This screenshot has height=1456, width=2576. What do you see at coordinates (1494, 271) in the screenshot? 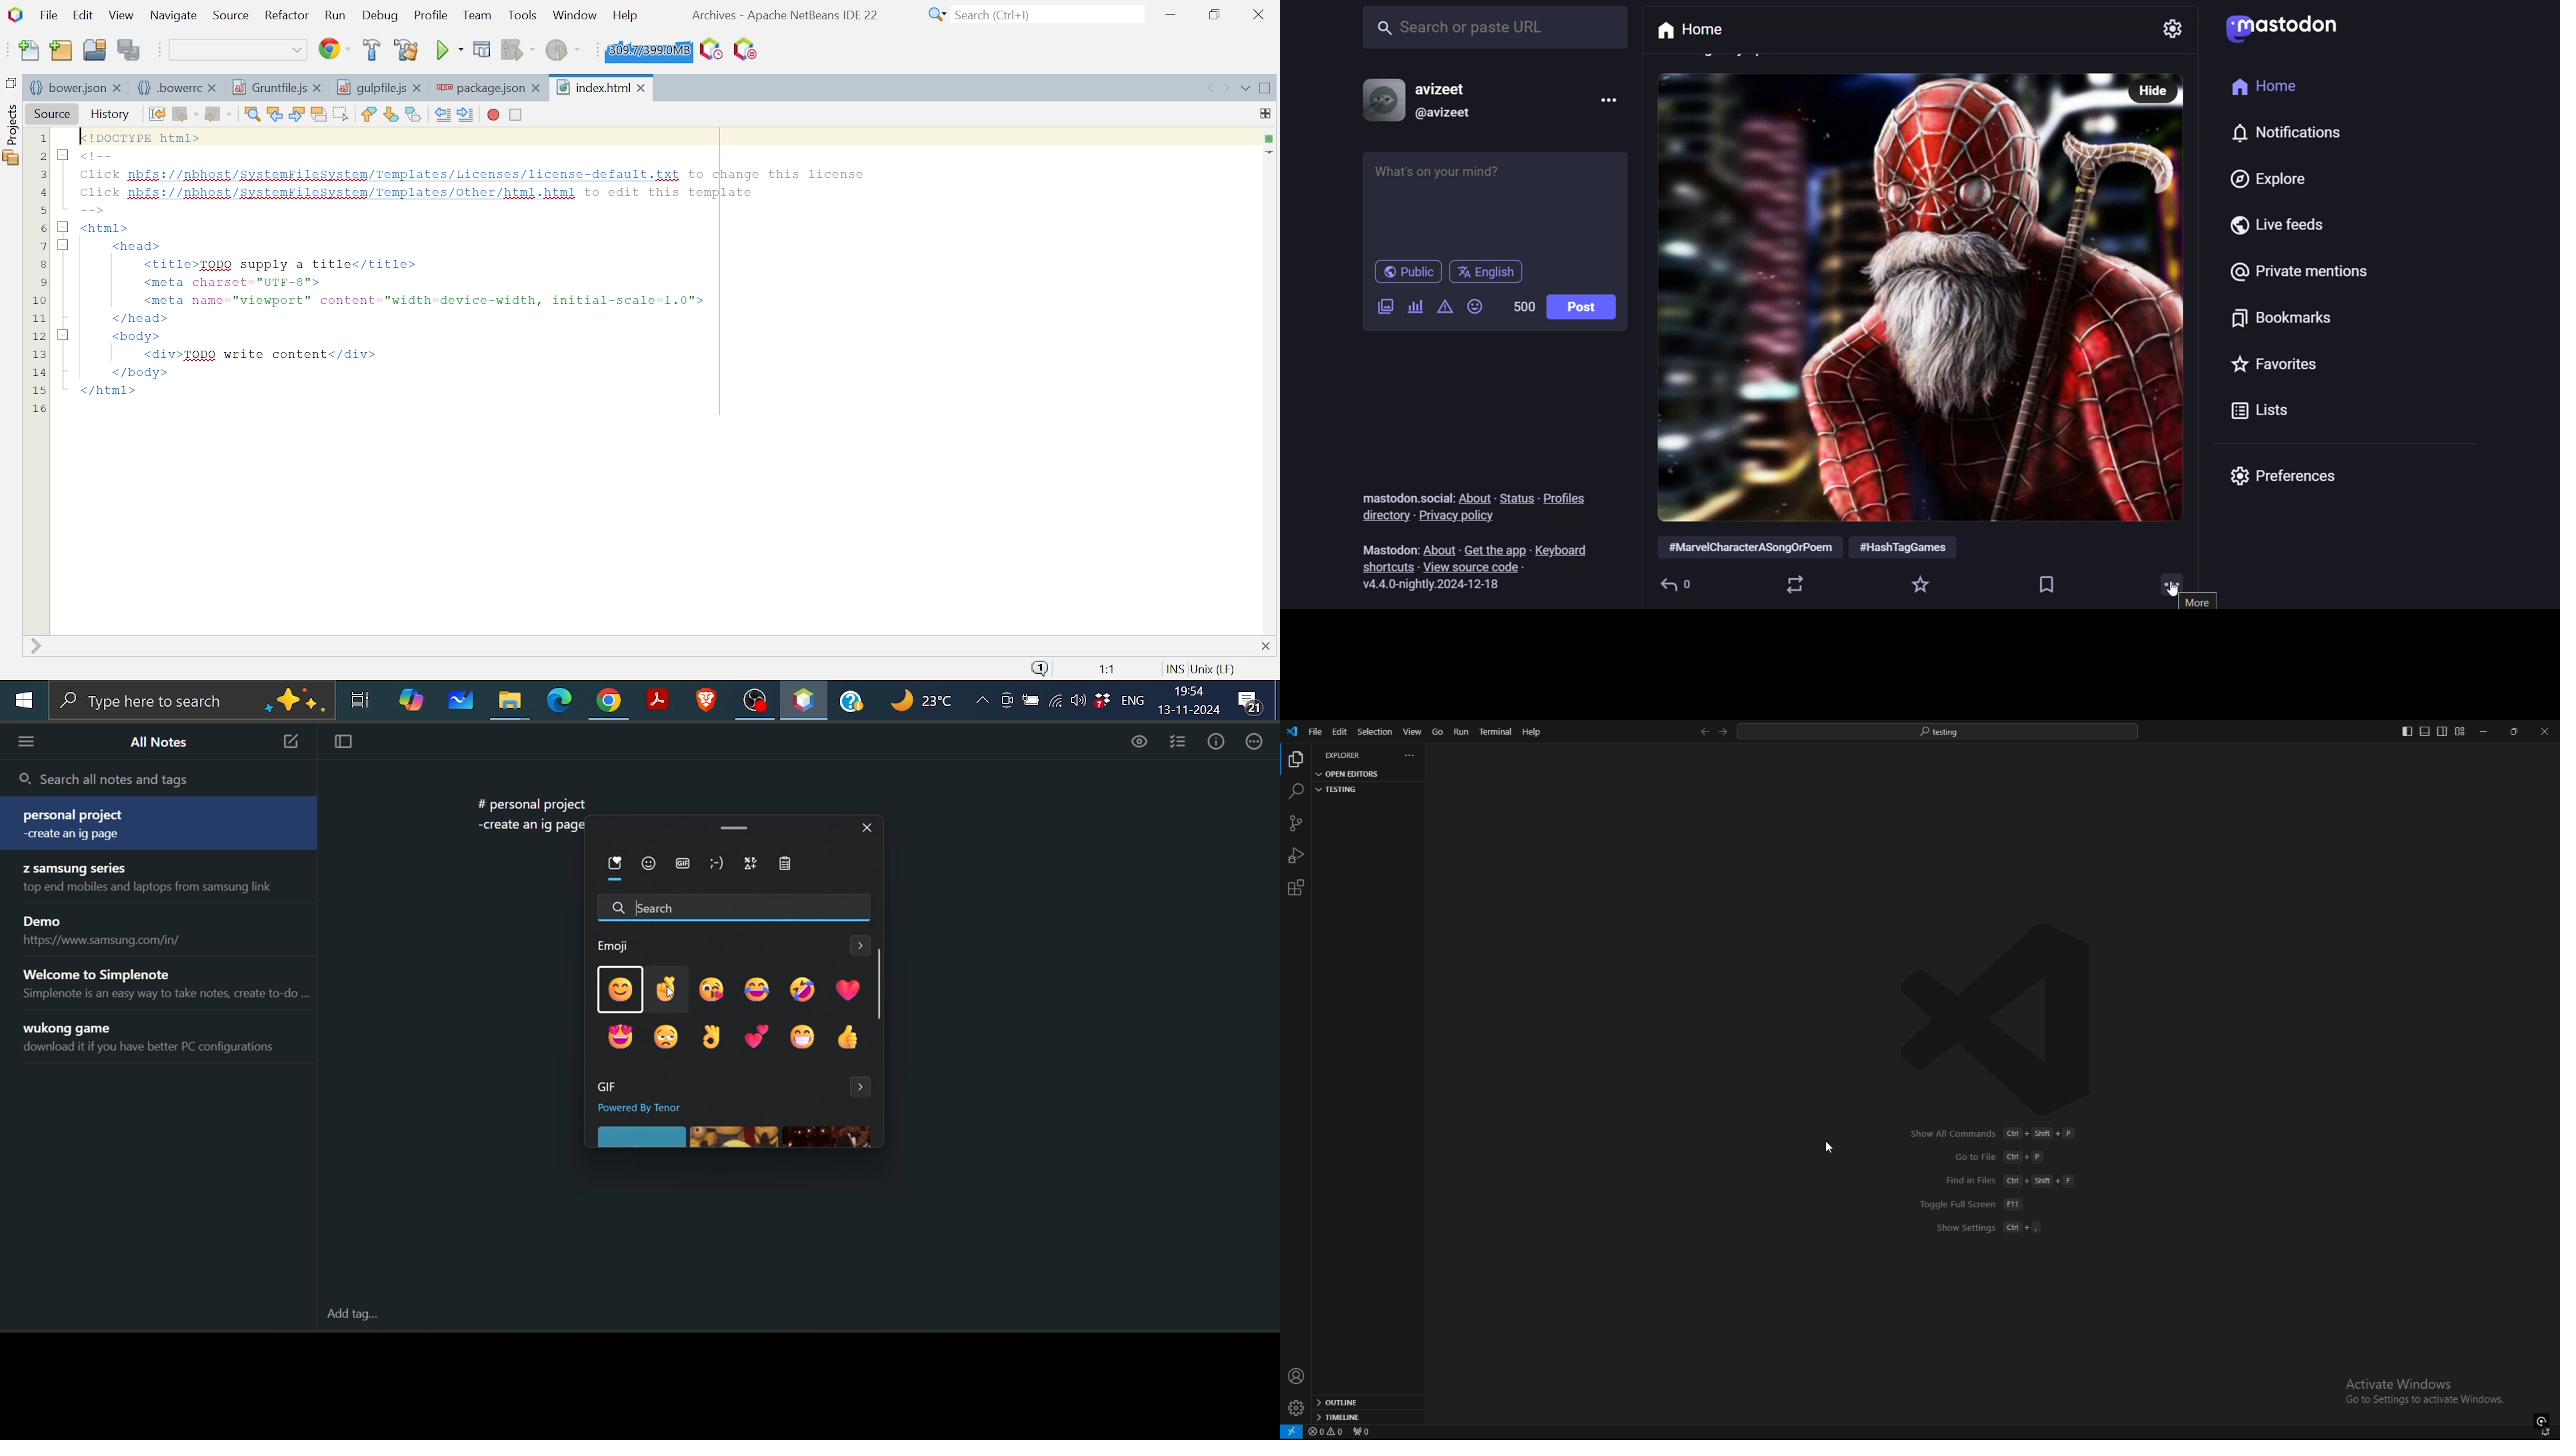
I see `English` at bounding box center [1494, 271].